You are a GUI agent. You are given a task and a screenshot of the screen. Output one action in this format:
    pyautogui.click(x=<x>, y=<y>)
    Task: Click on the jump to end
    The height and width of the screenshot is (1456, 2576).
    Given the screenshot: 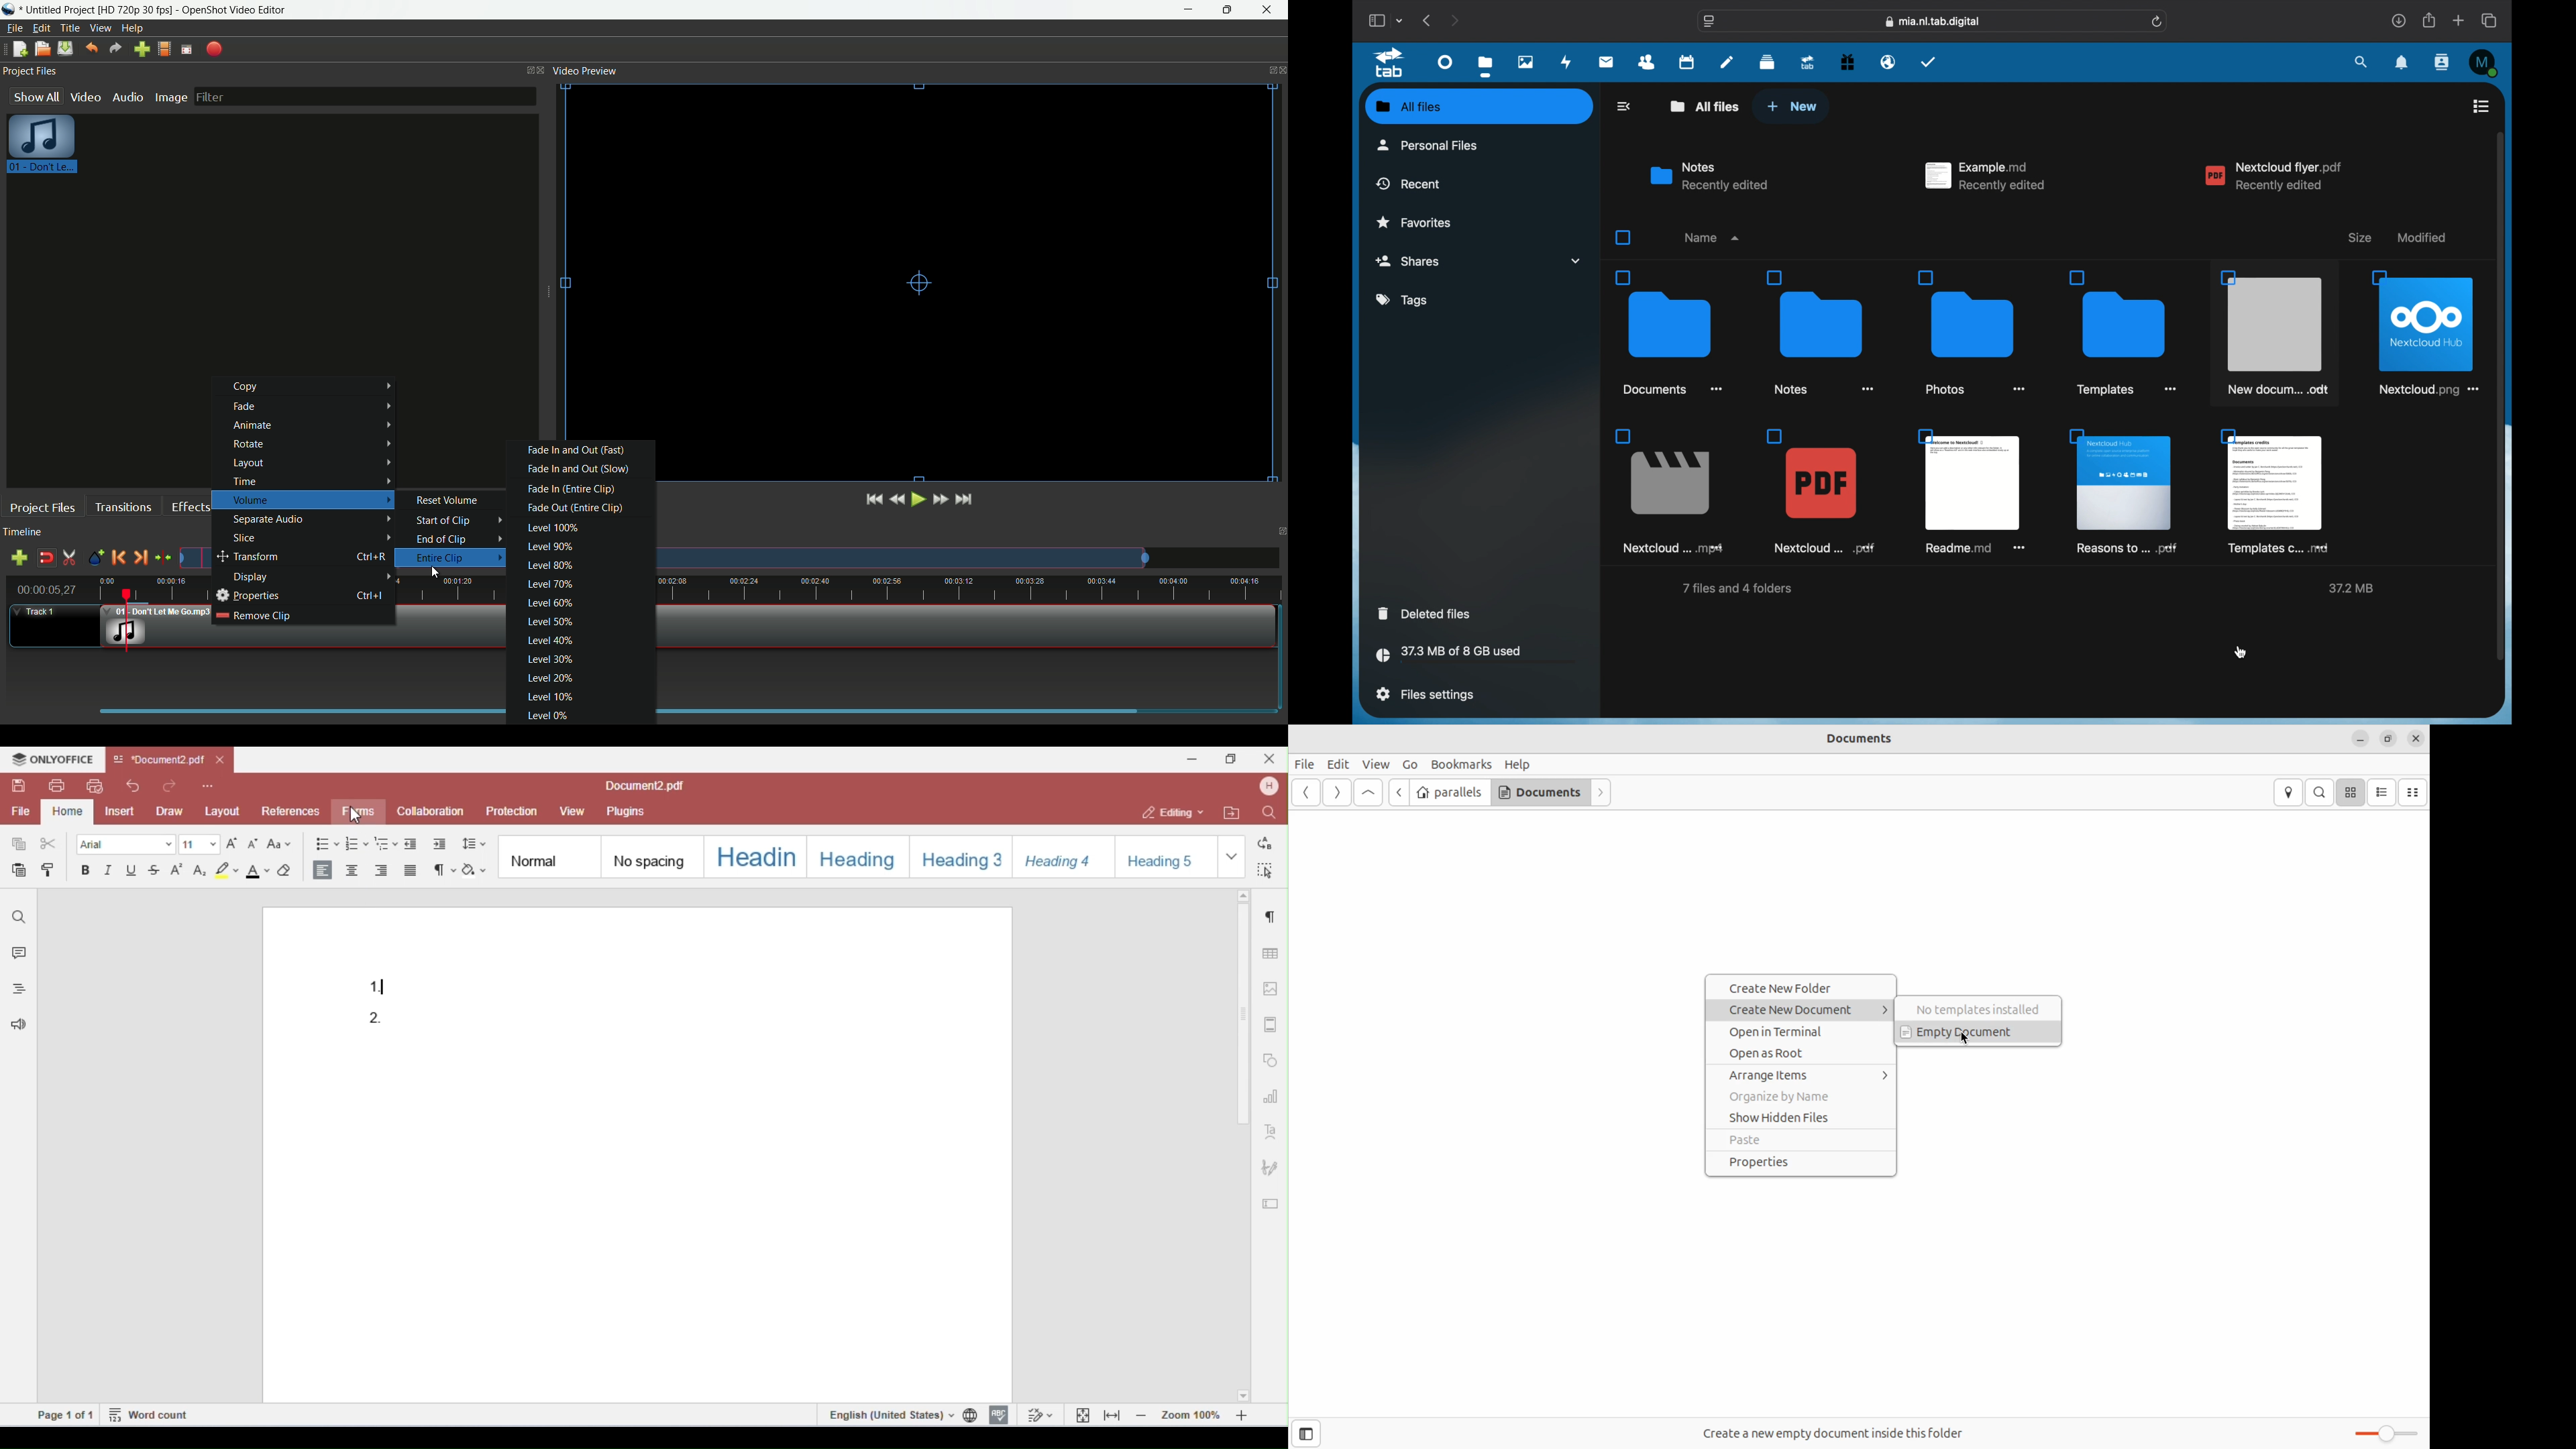 What is the action you would take?
    pyautogui.click(x=965, y=499)
    